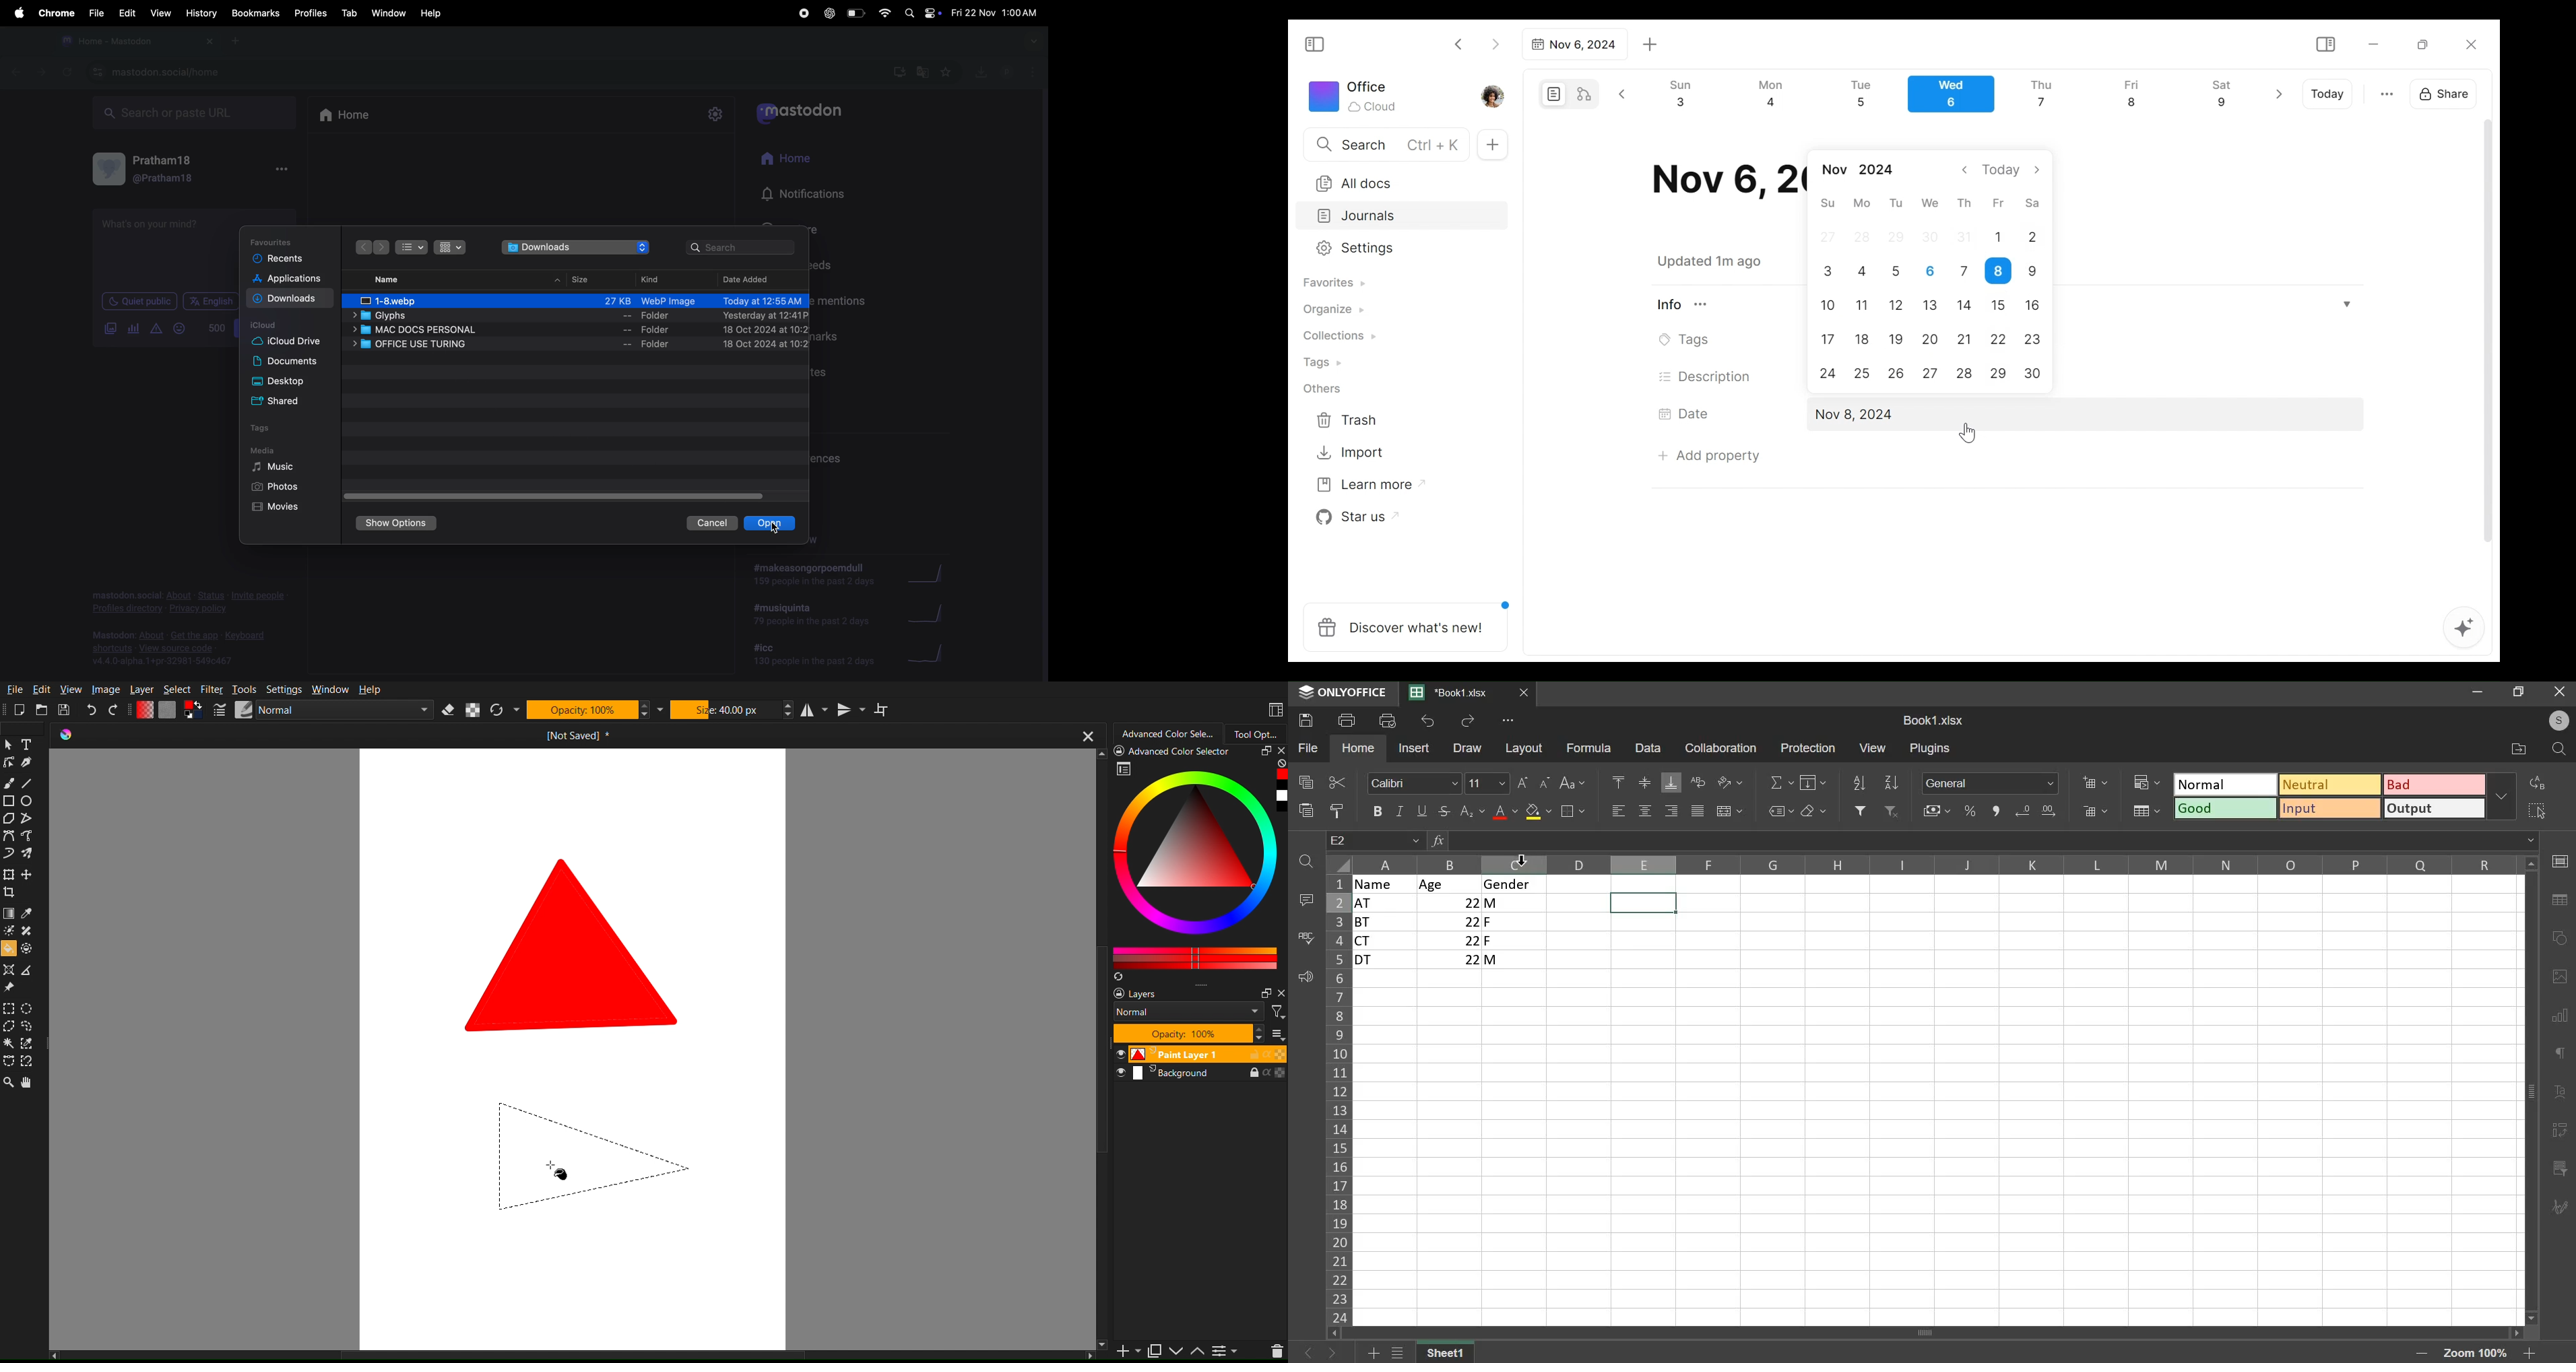 This screenshot has width=2576, height=1372. I want to click on rows, so click(1337, 1100).